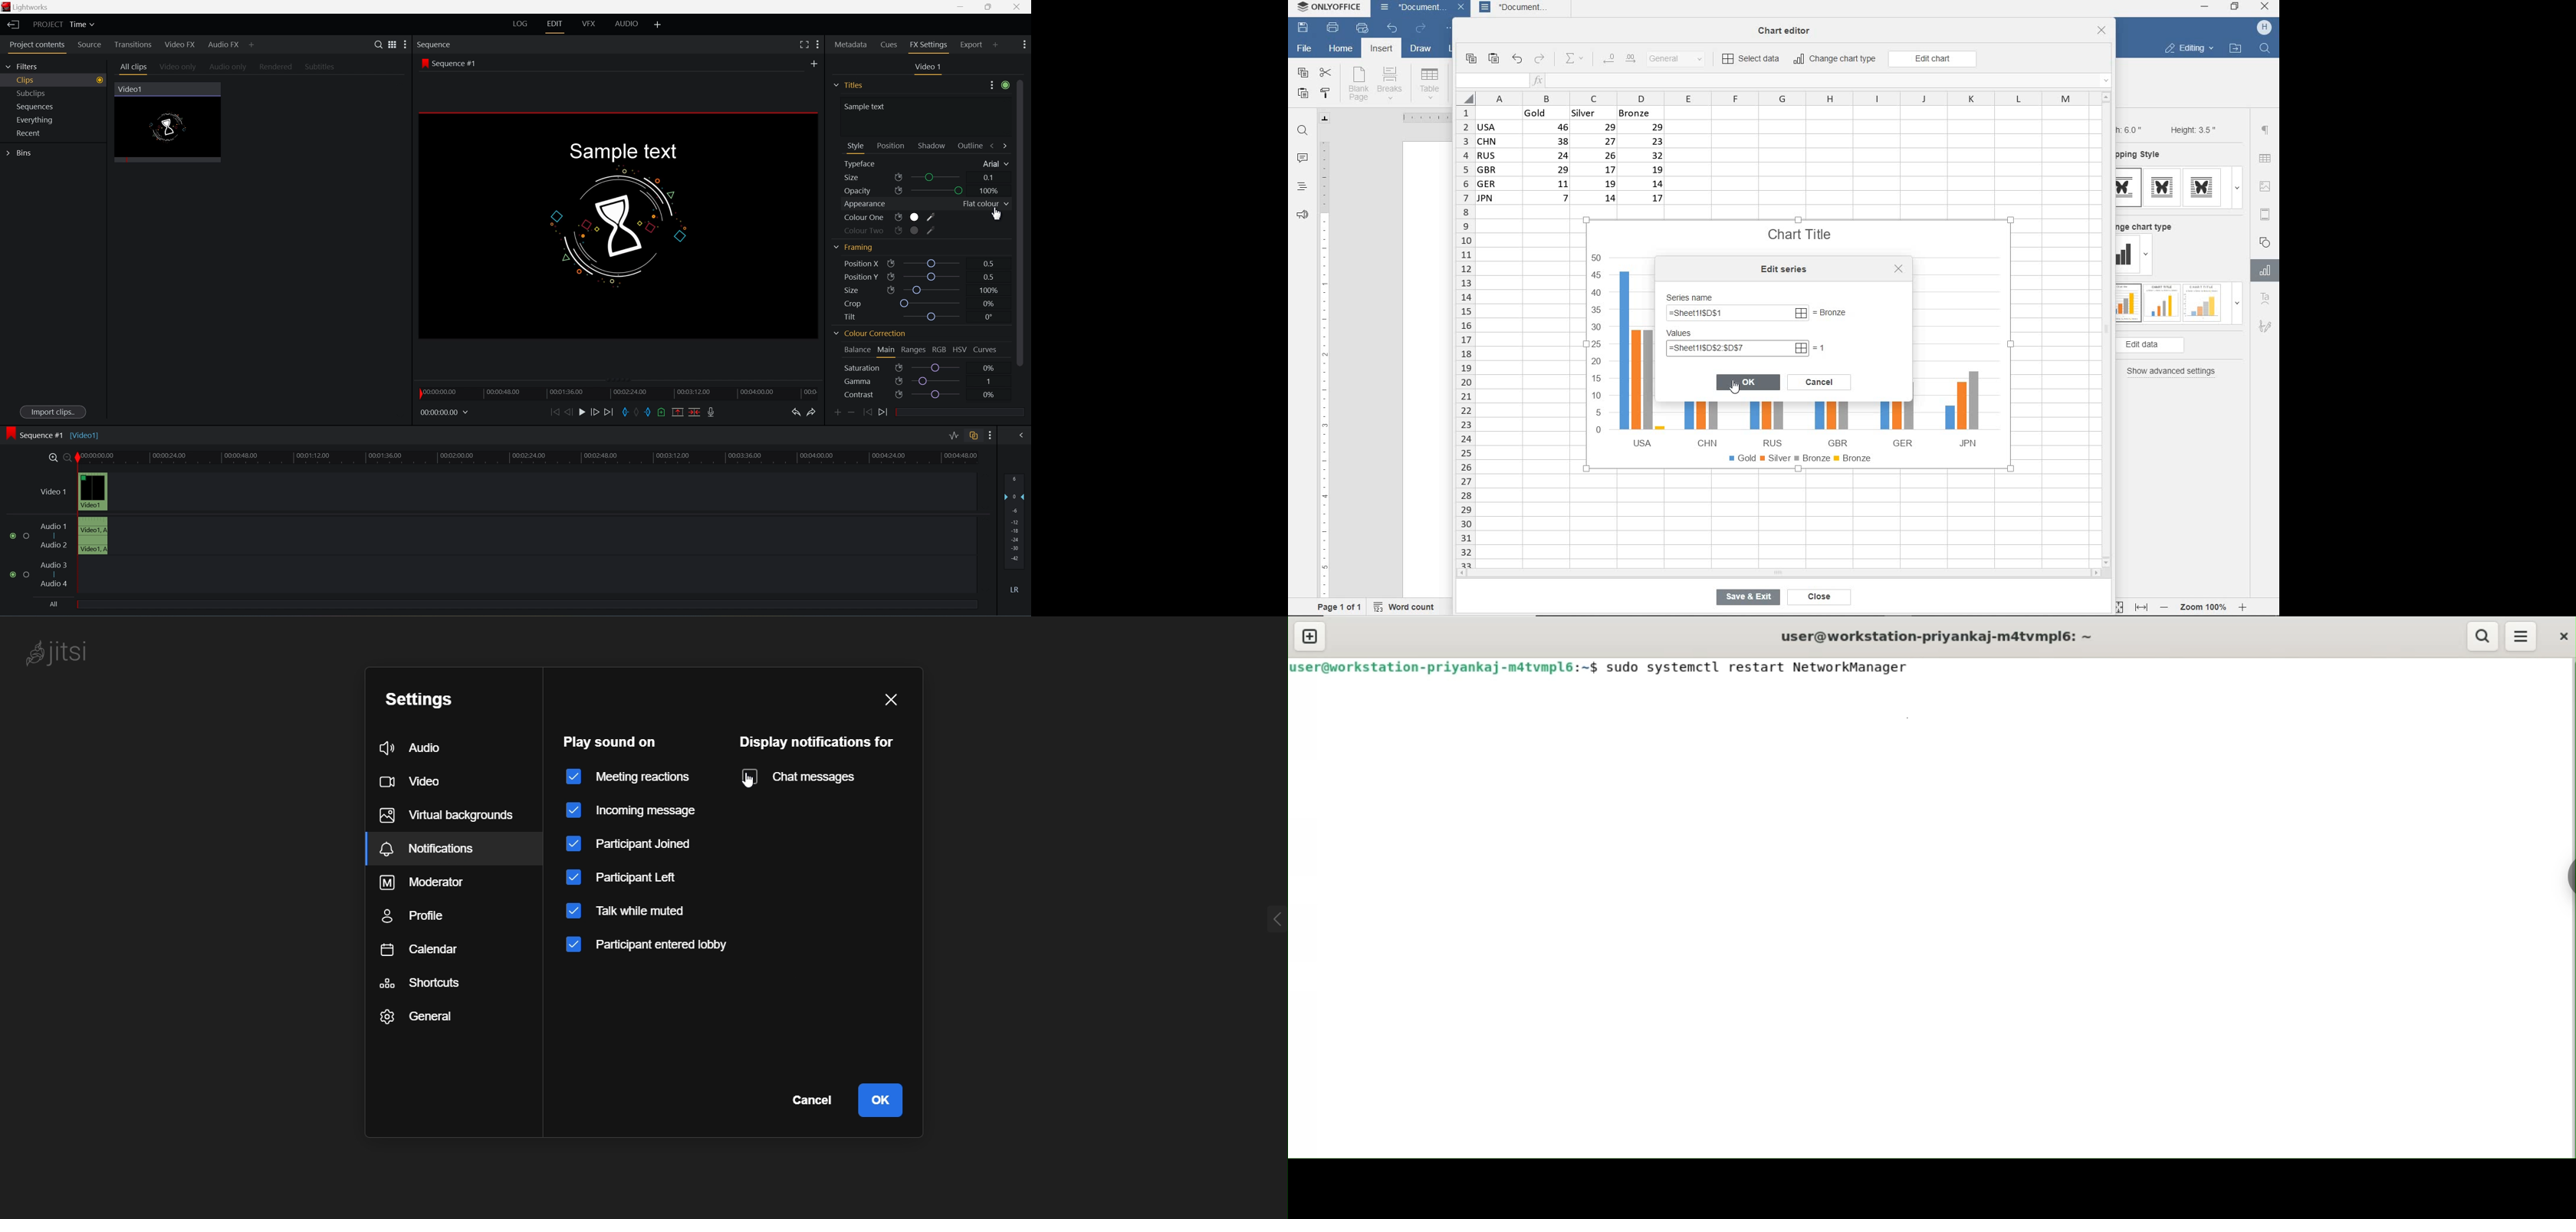 The image size is (2576, 1232). What do you see at coordinates (2117, 606) in the screenshot?
I see `fit to page` at bounding box center [2117, 606].